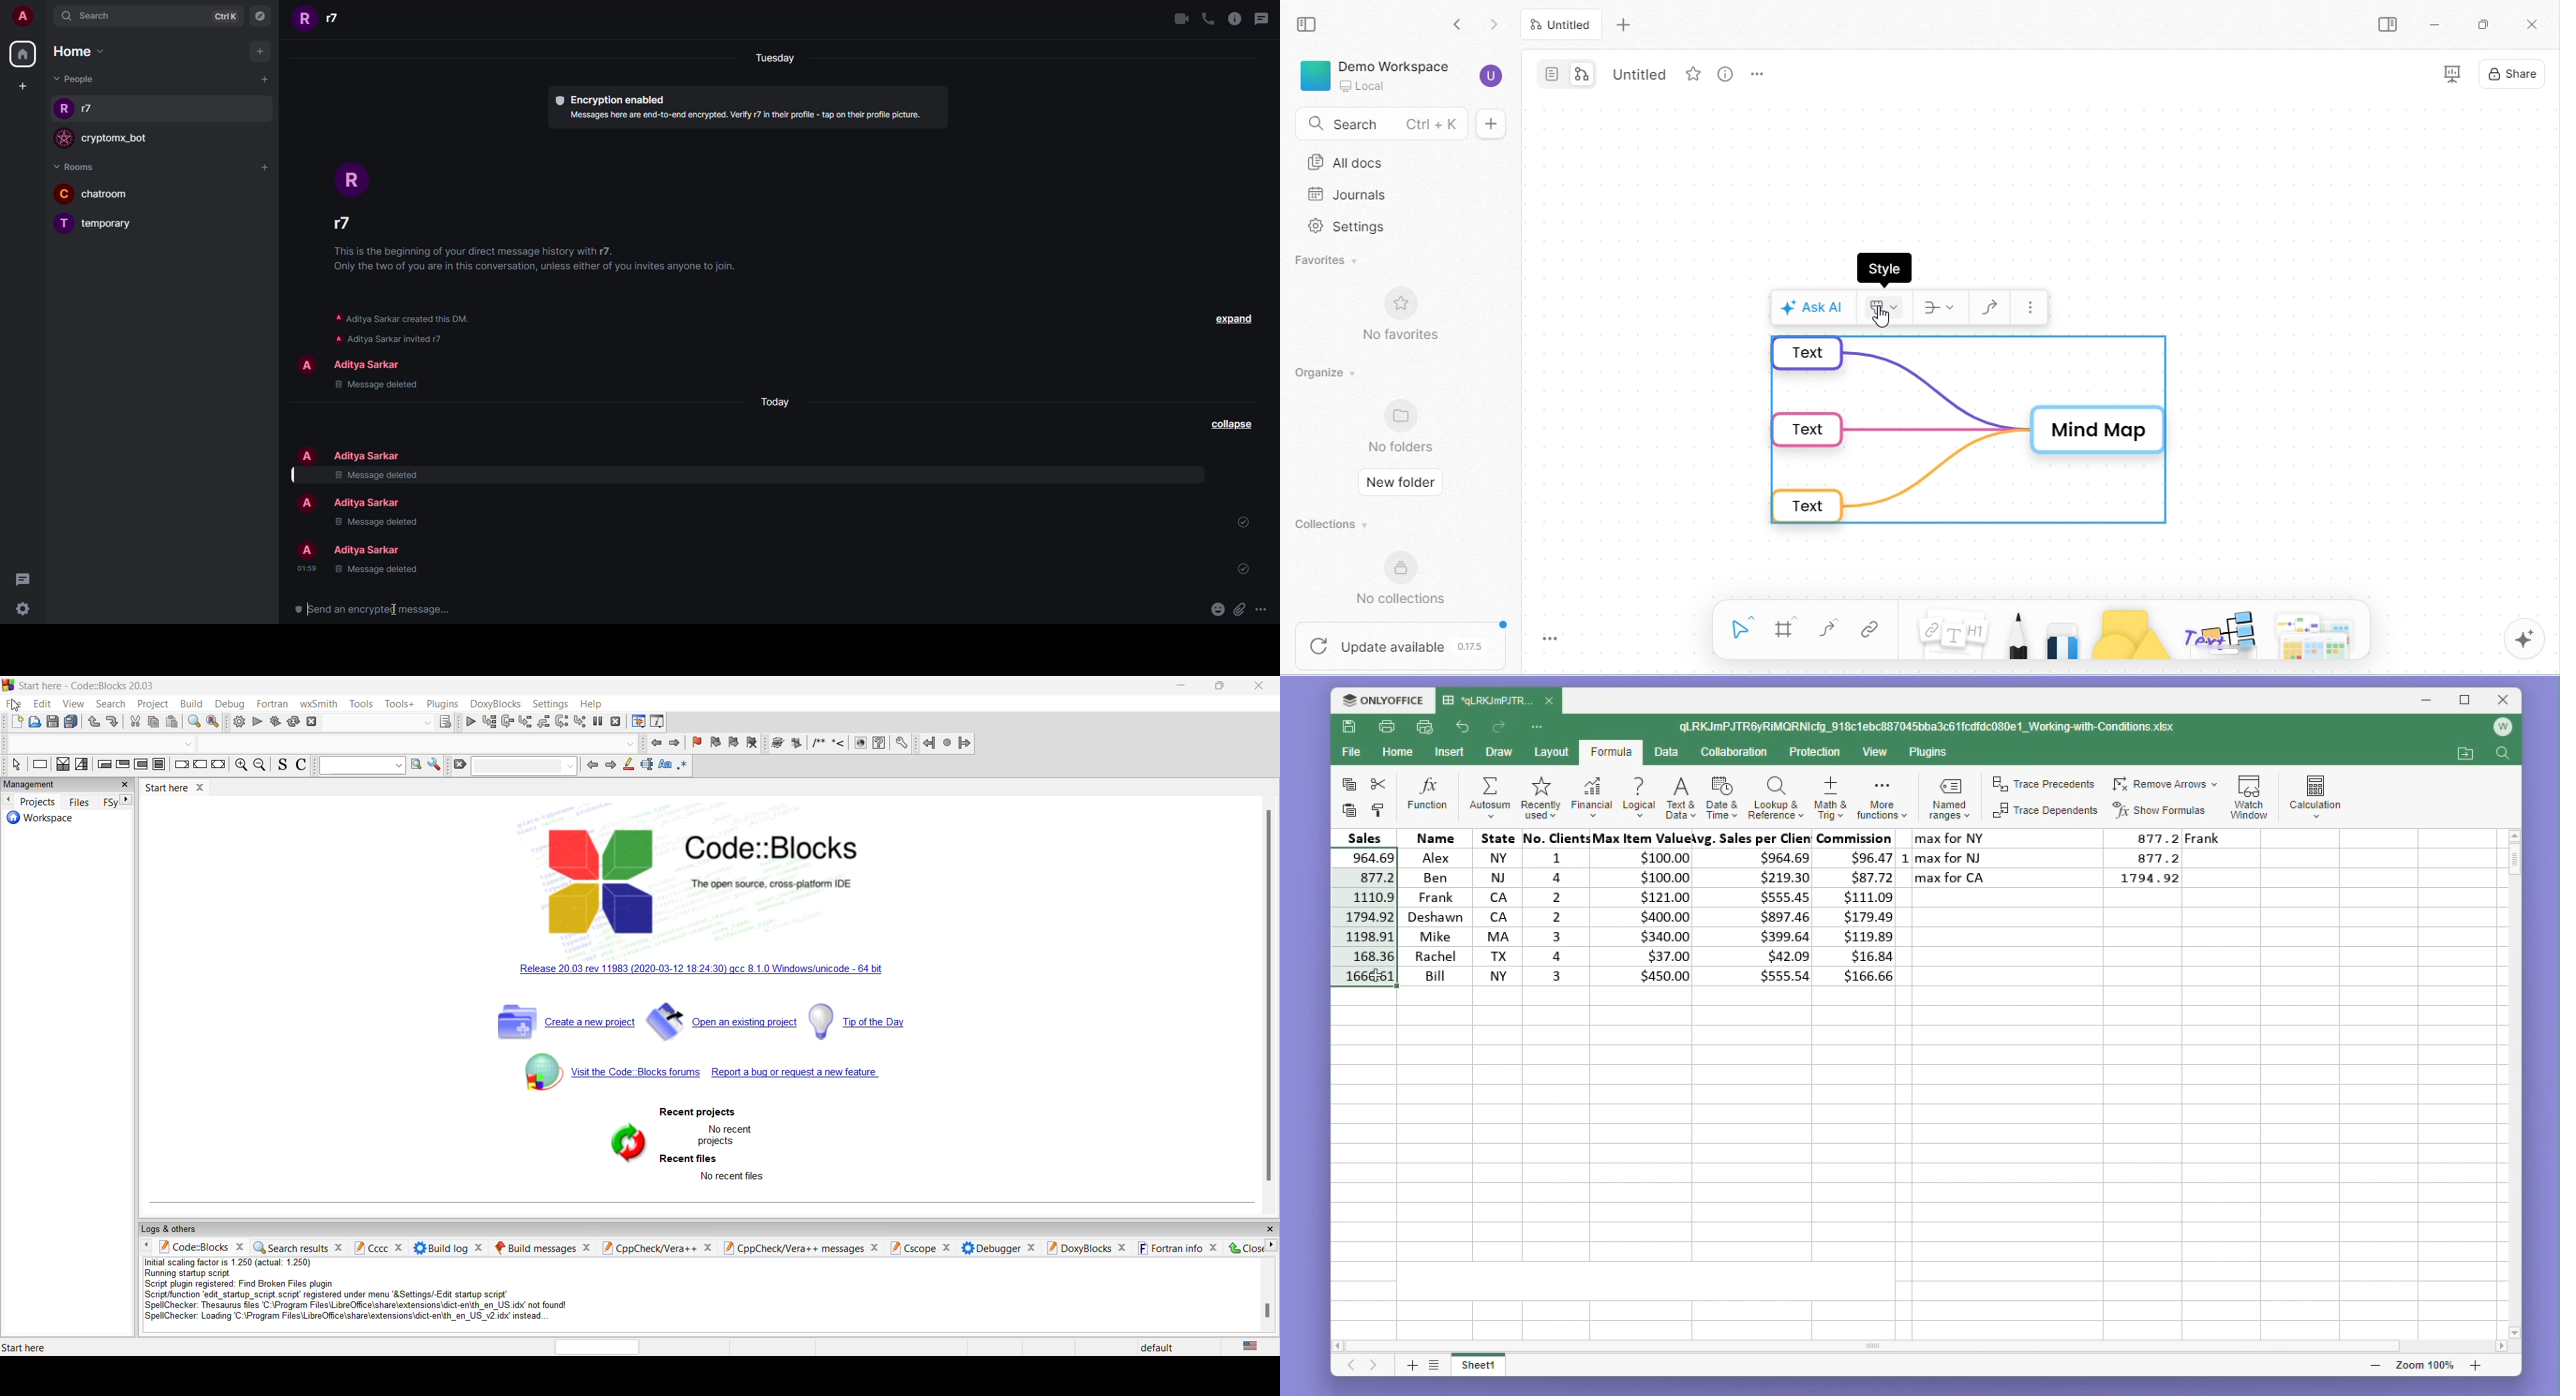 The width and height of the screenshot is (2576, 1400). I want to click on profile, so click(352, 177).